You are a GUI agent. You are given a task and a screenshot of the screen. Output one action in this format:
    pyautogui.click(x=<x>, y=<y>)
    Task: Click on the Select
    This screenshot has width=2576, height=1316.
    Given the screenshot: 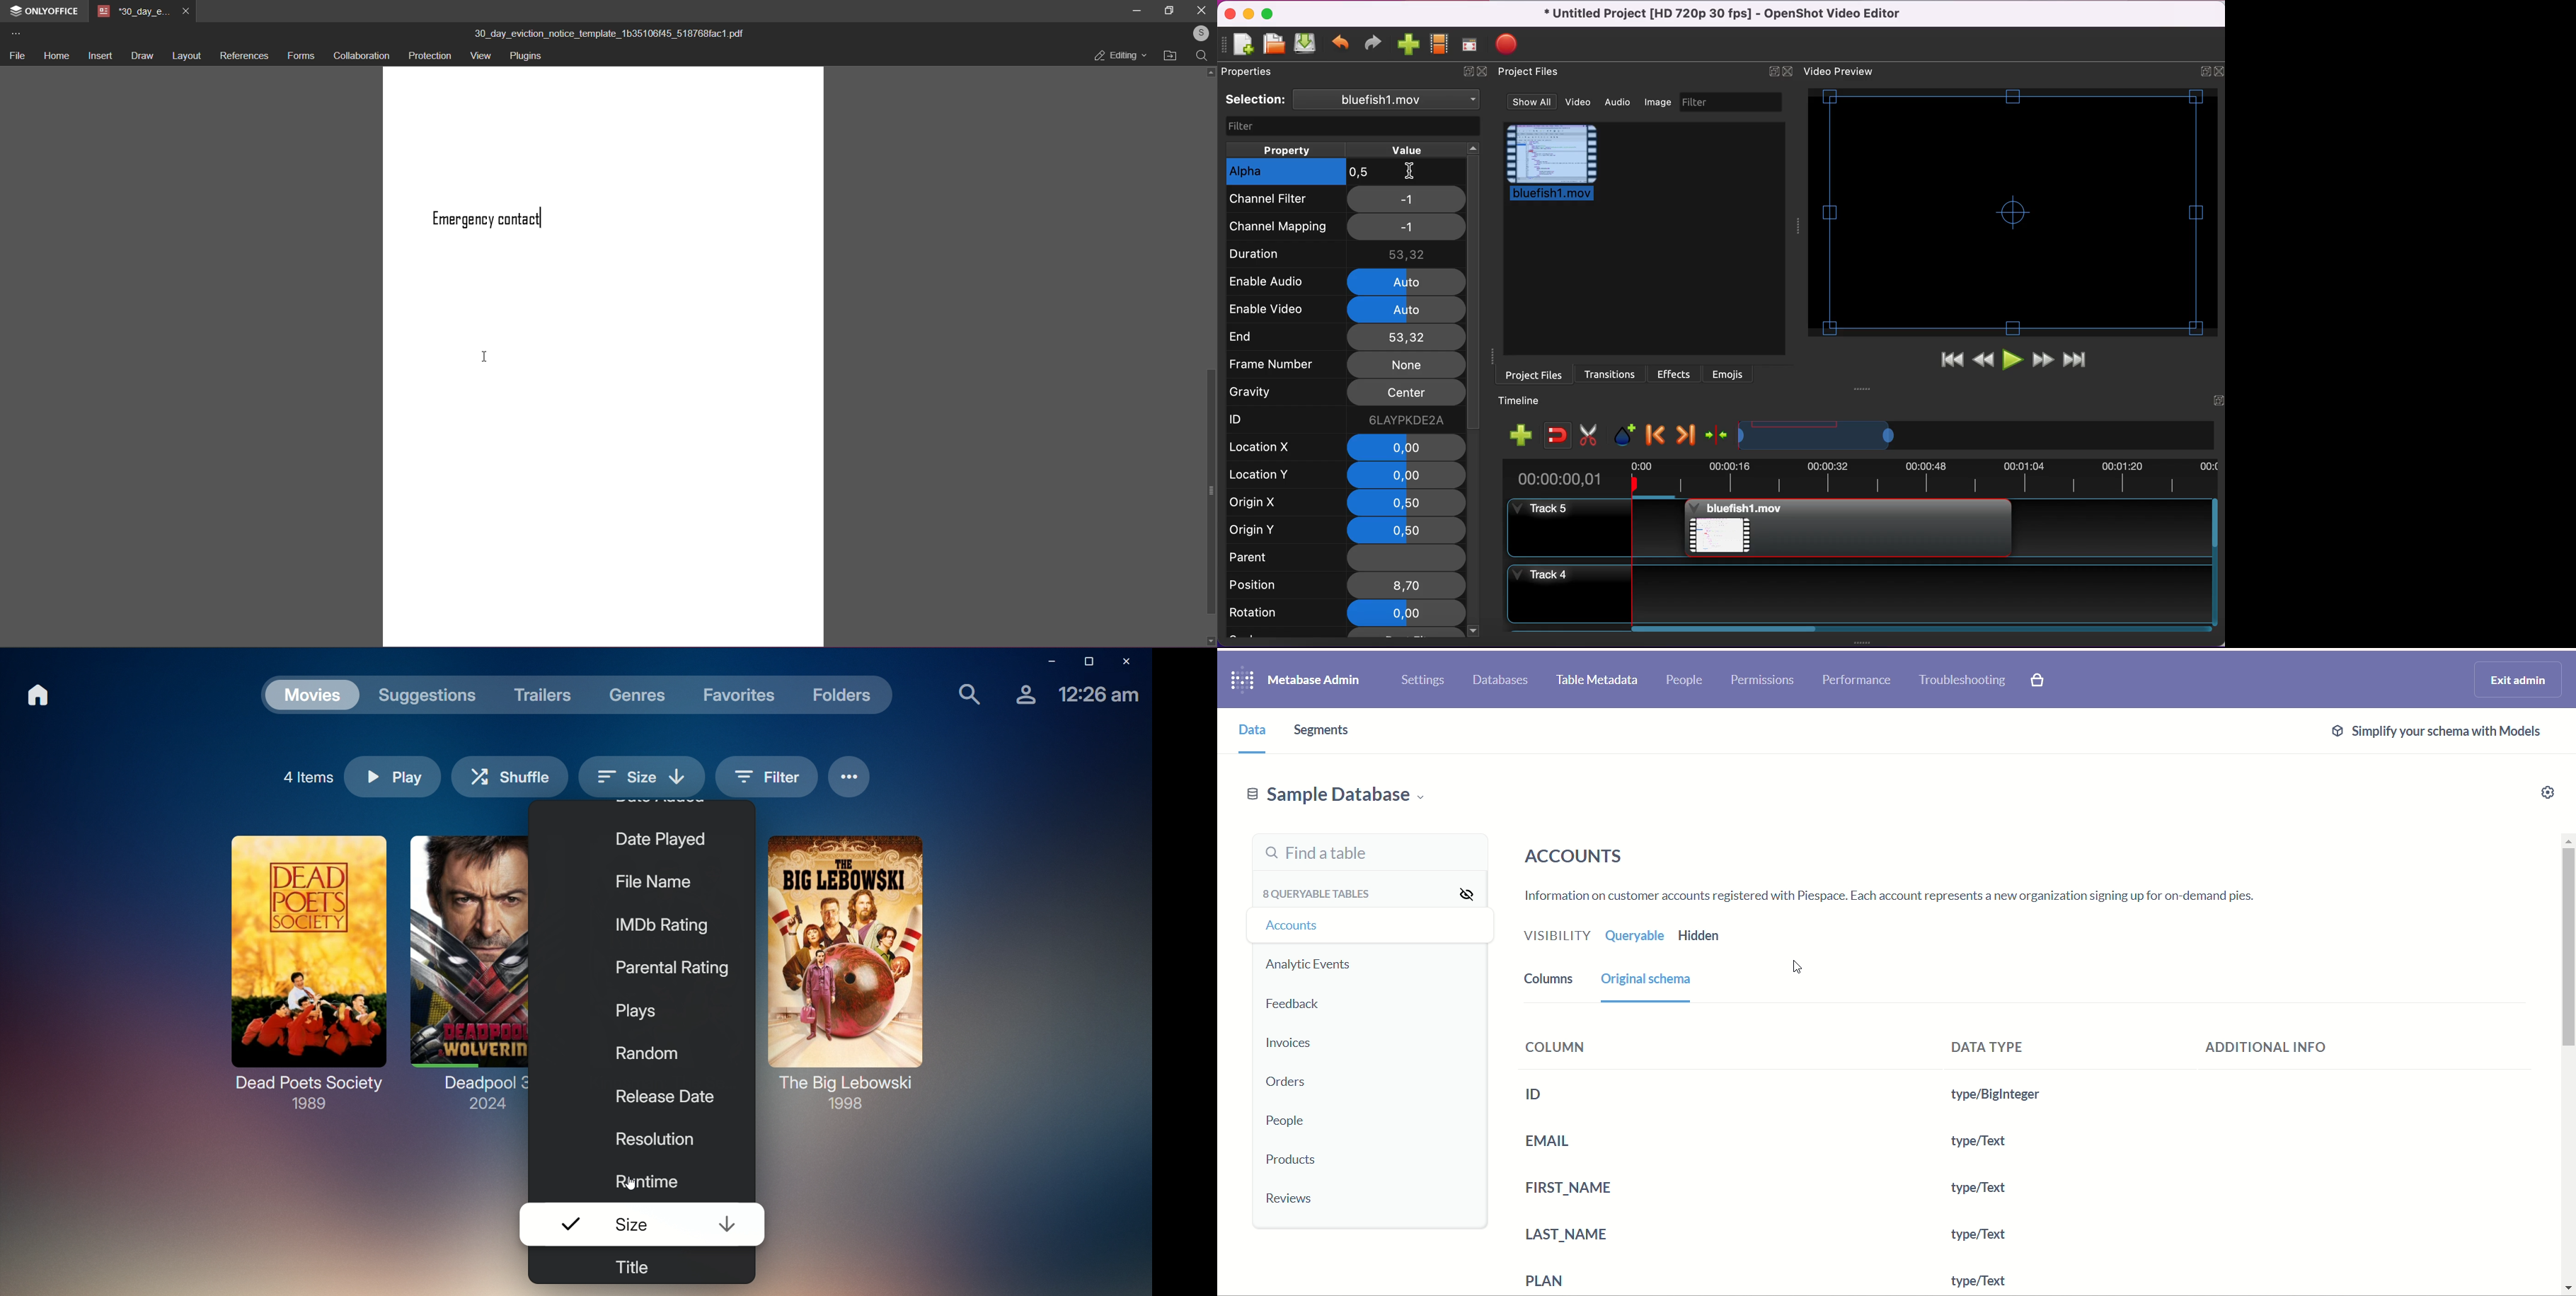 What is the action you would take?
    pyautogui.click(x=571, y=1222)
    